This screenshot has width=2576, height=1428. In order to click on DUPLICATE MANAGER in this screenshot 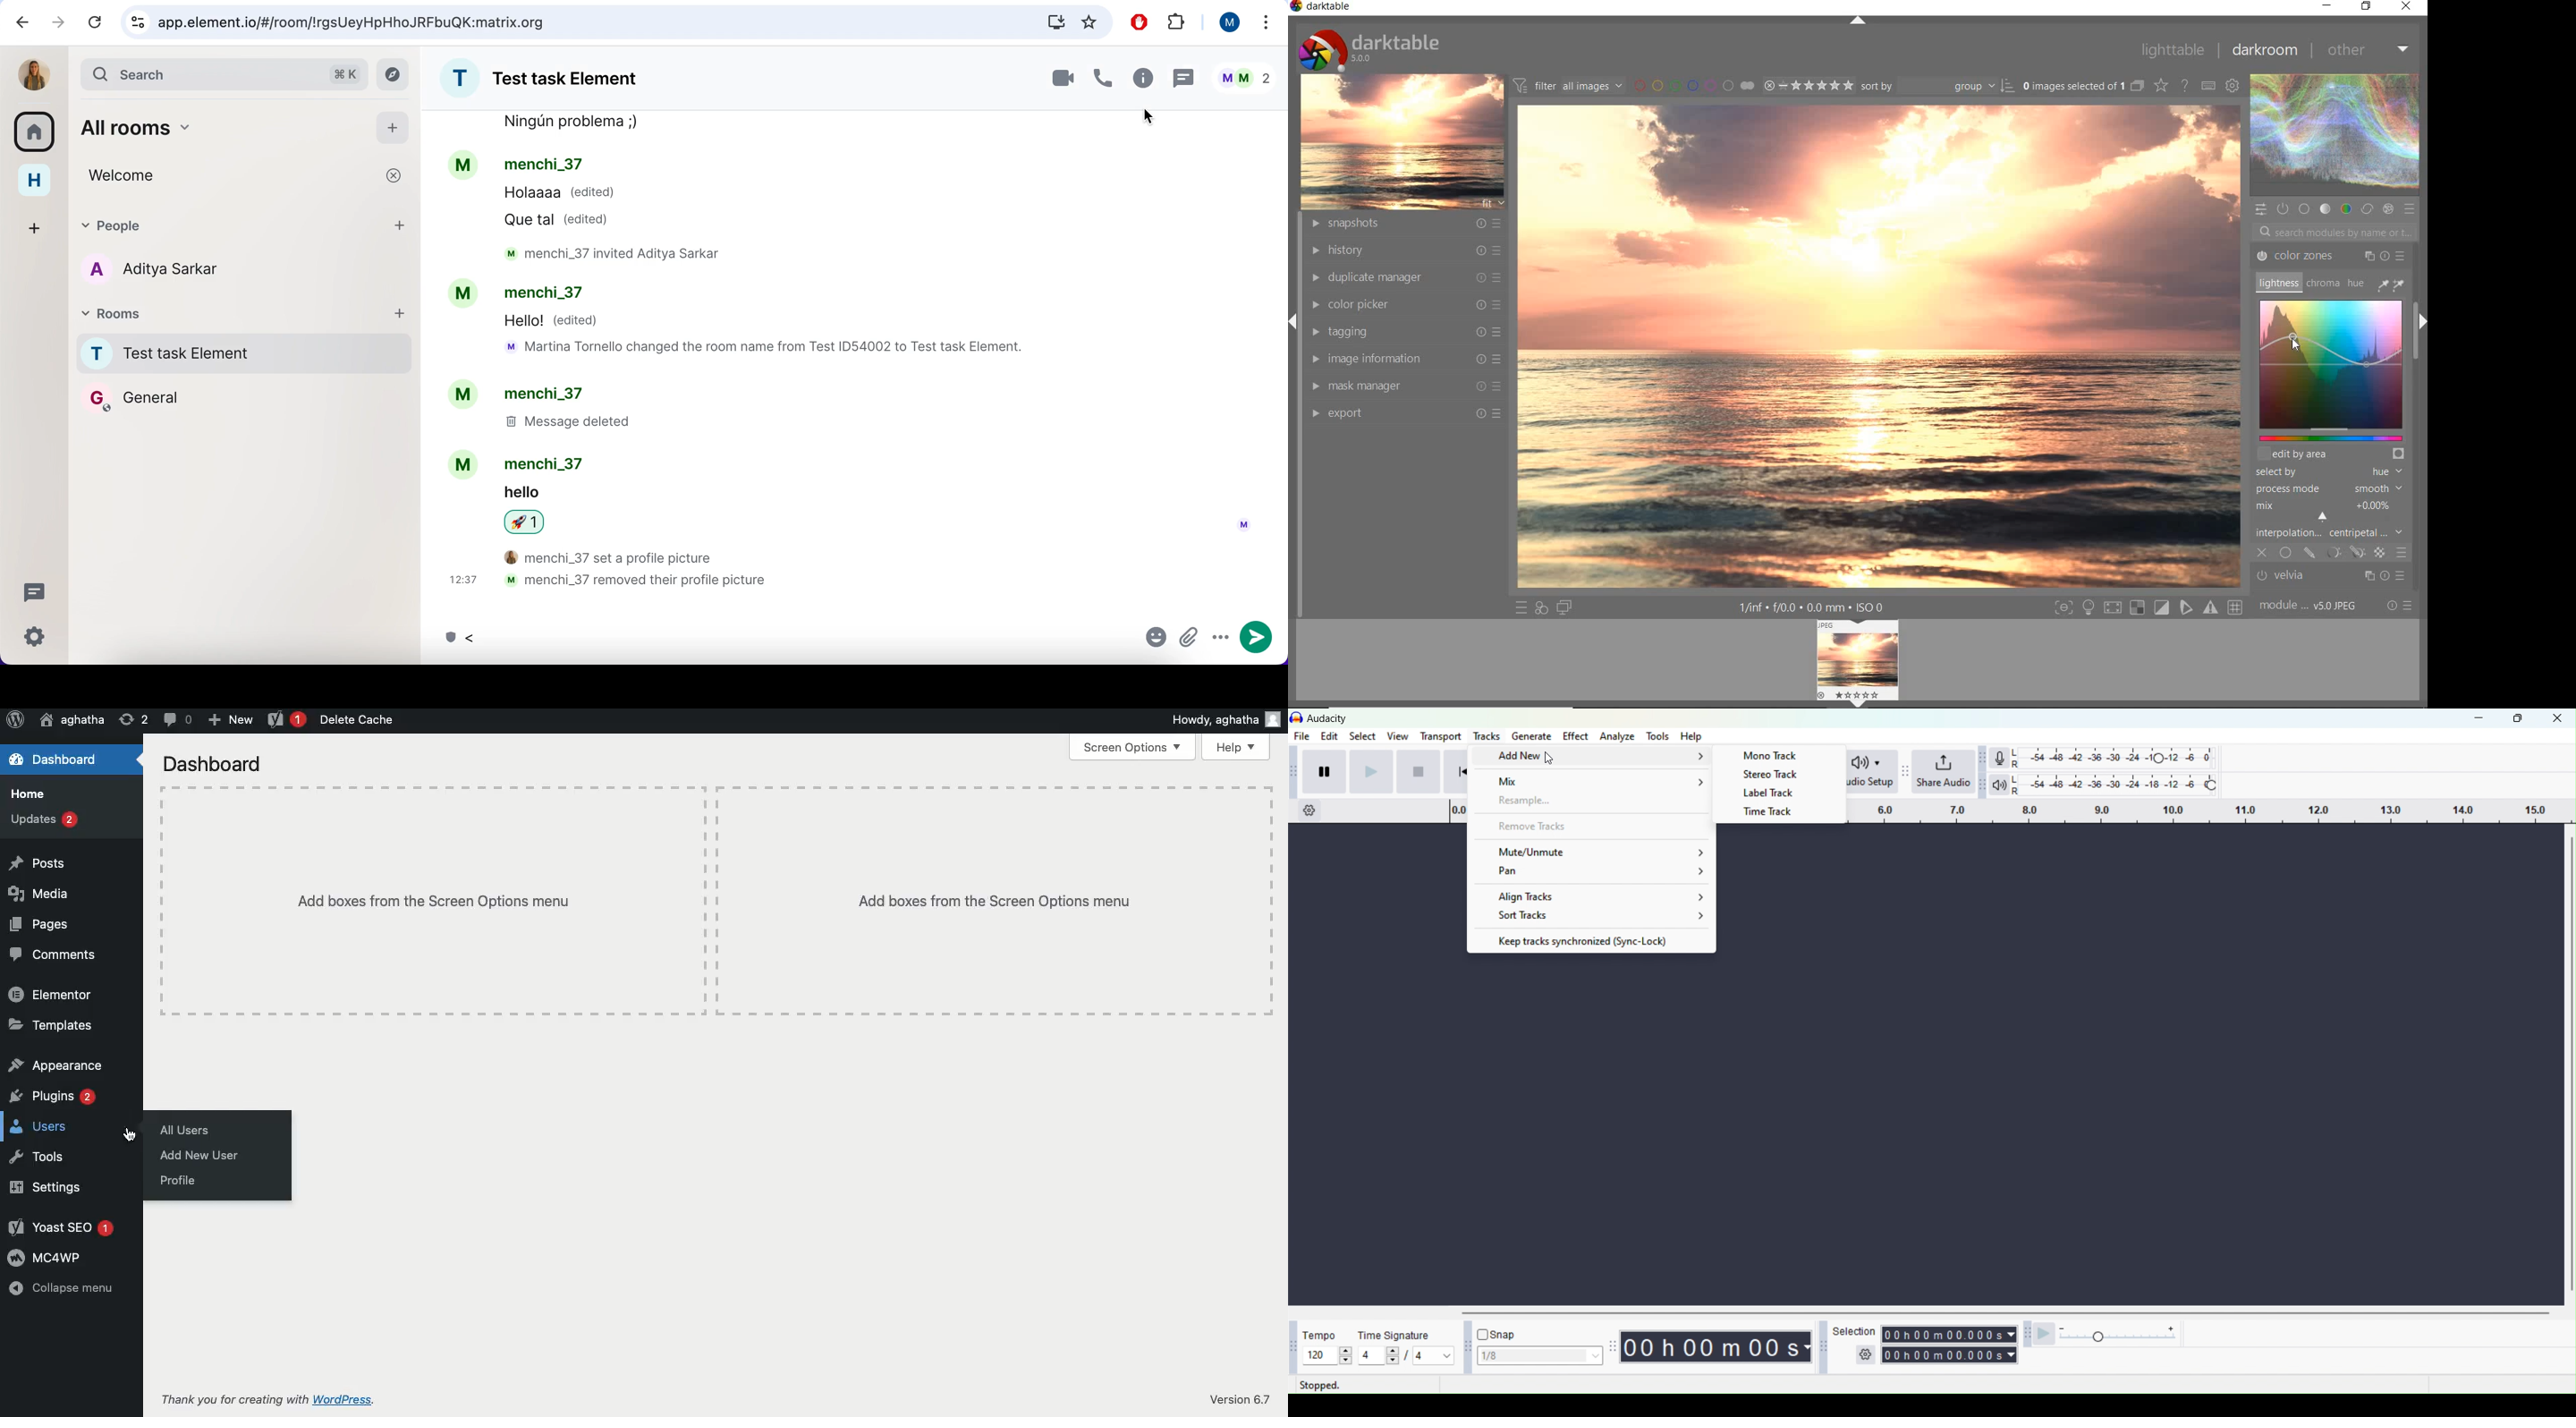, I will do `click(1403, 276)`.